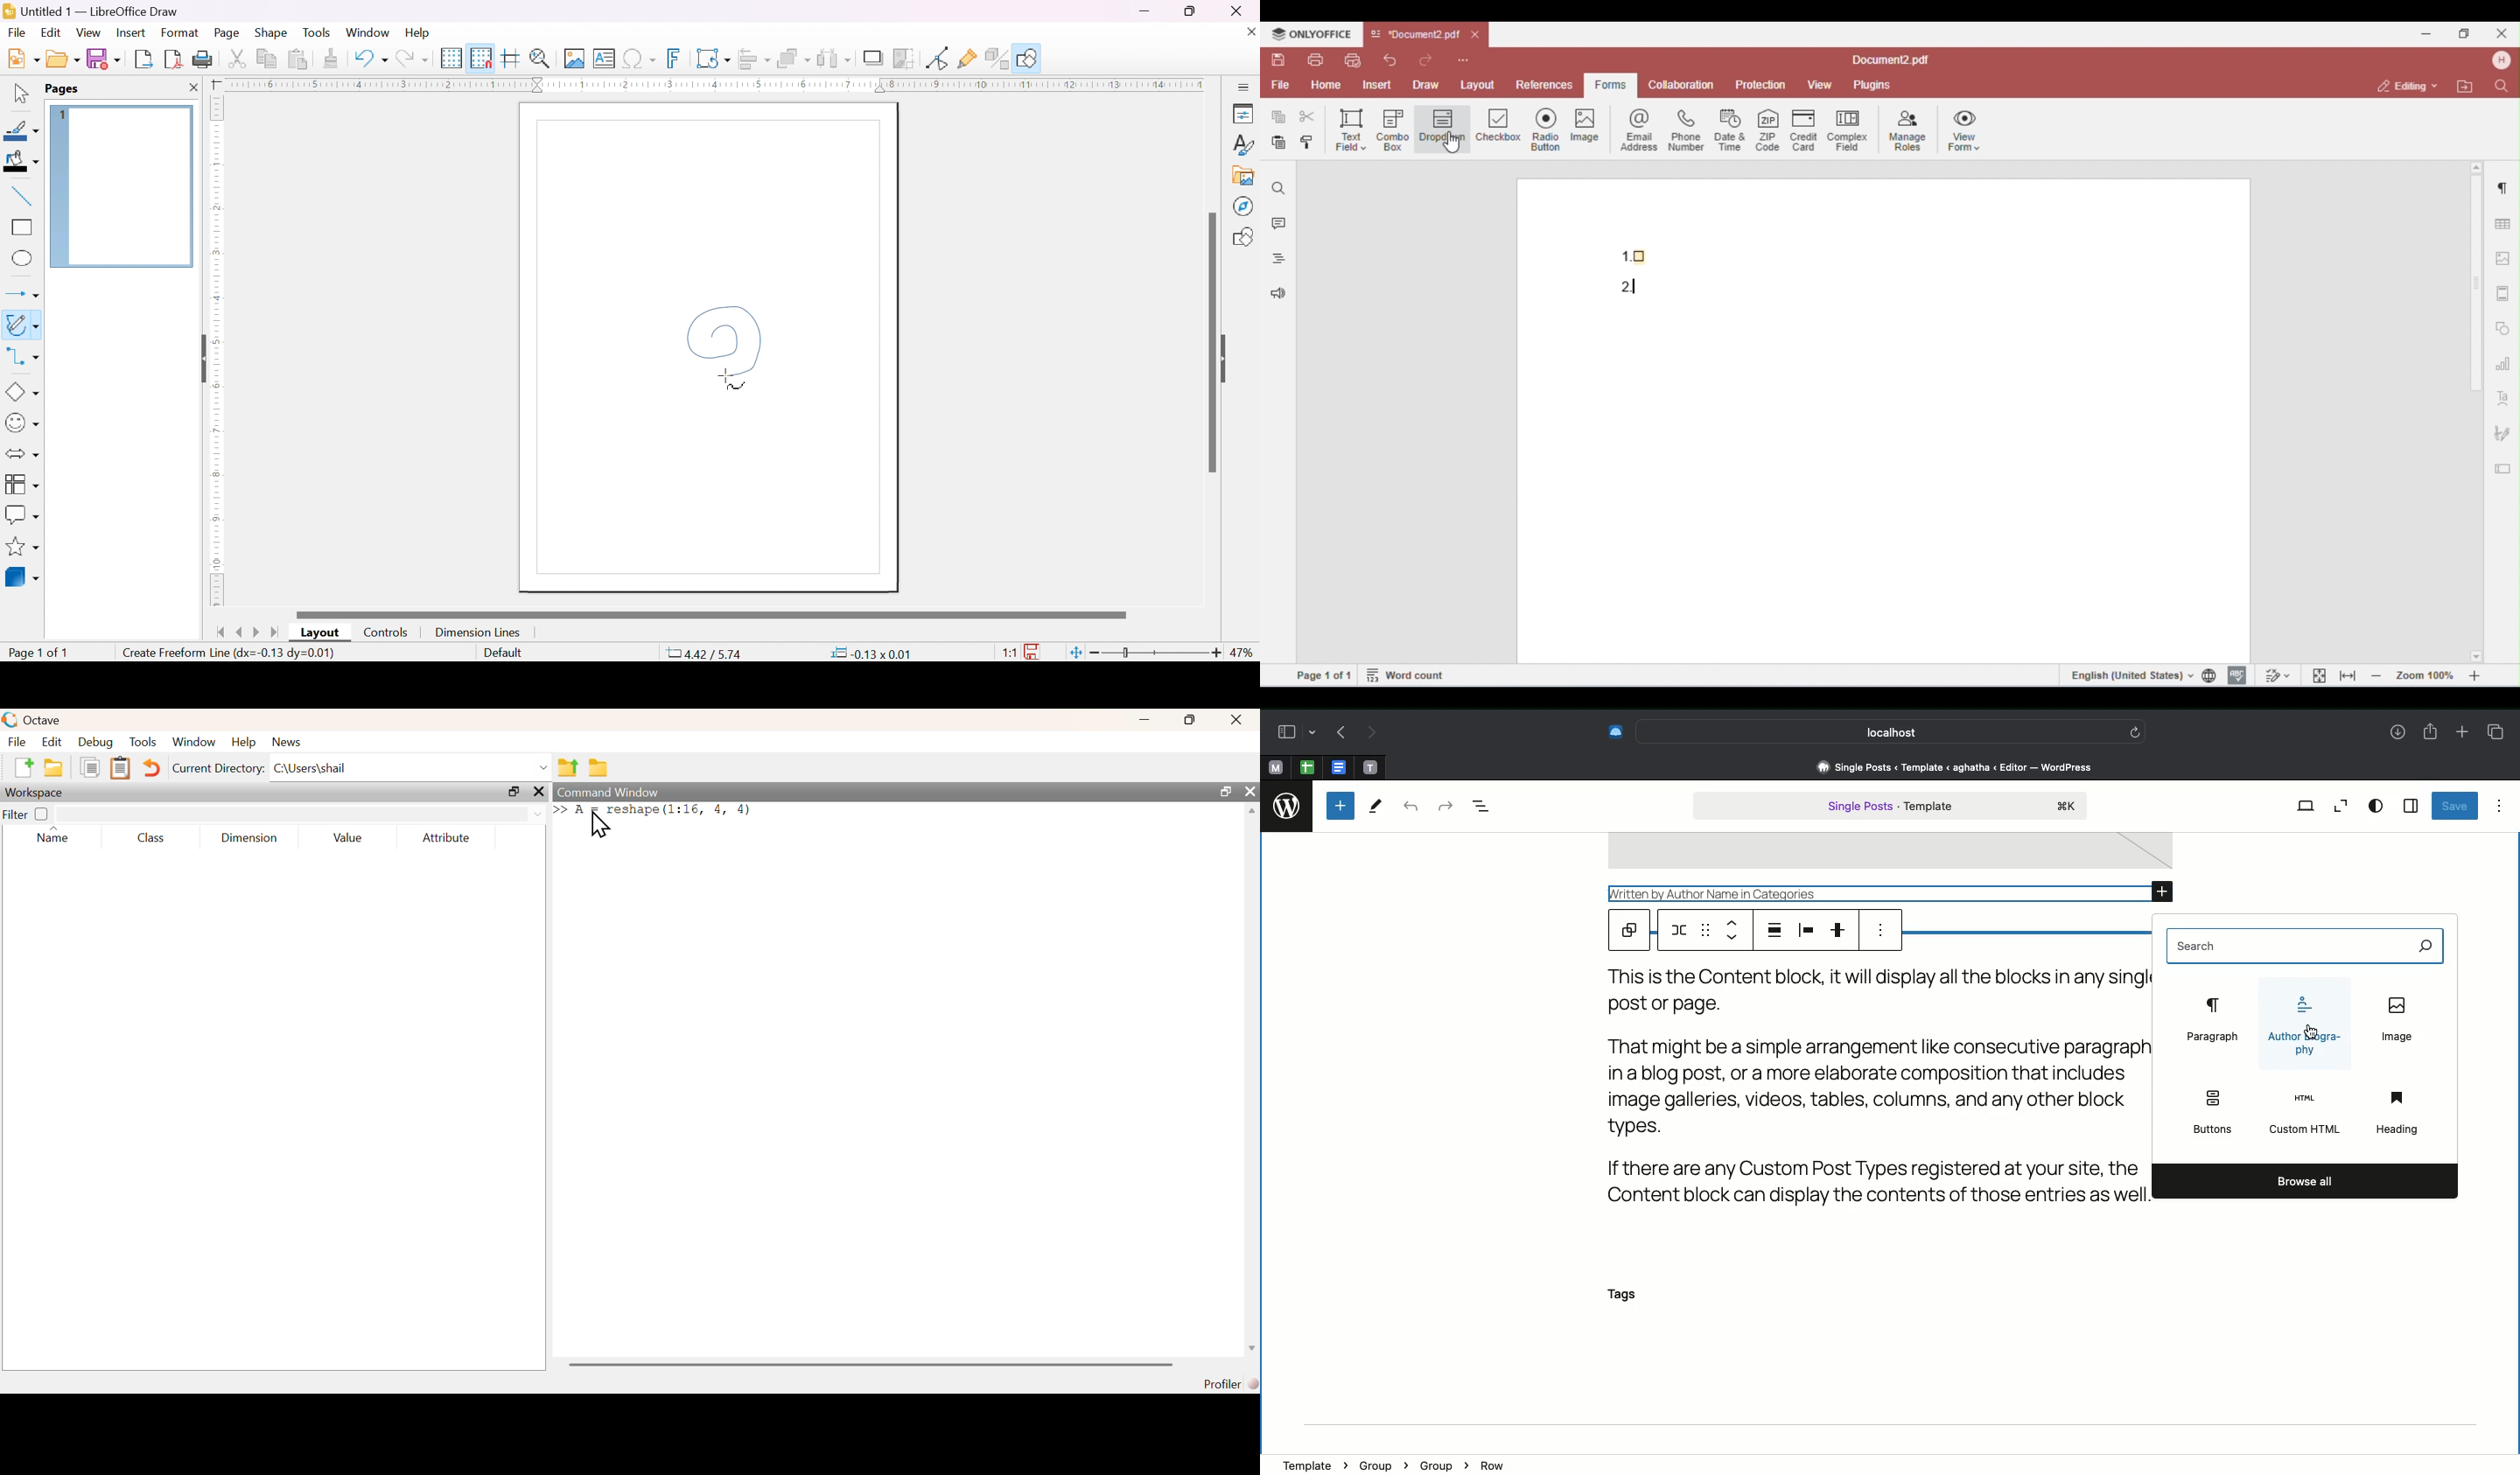  I want to click on cursor, so click(2313, 1029).